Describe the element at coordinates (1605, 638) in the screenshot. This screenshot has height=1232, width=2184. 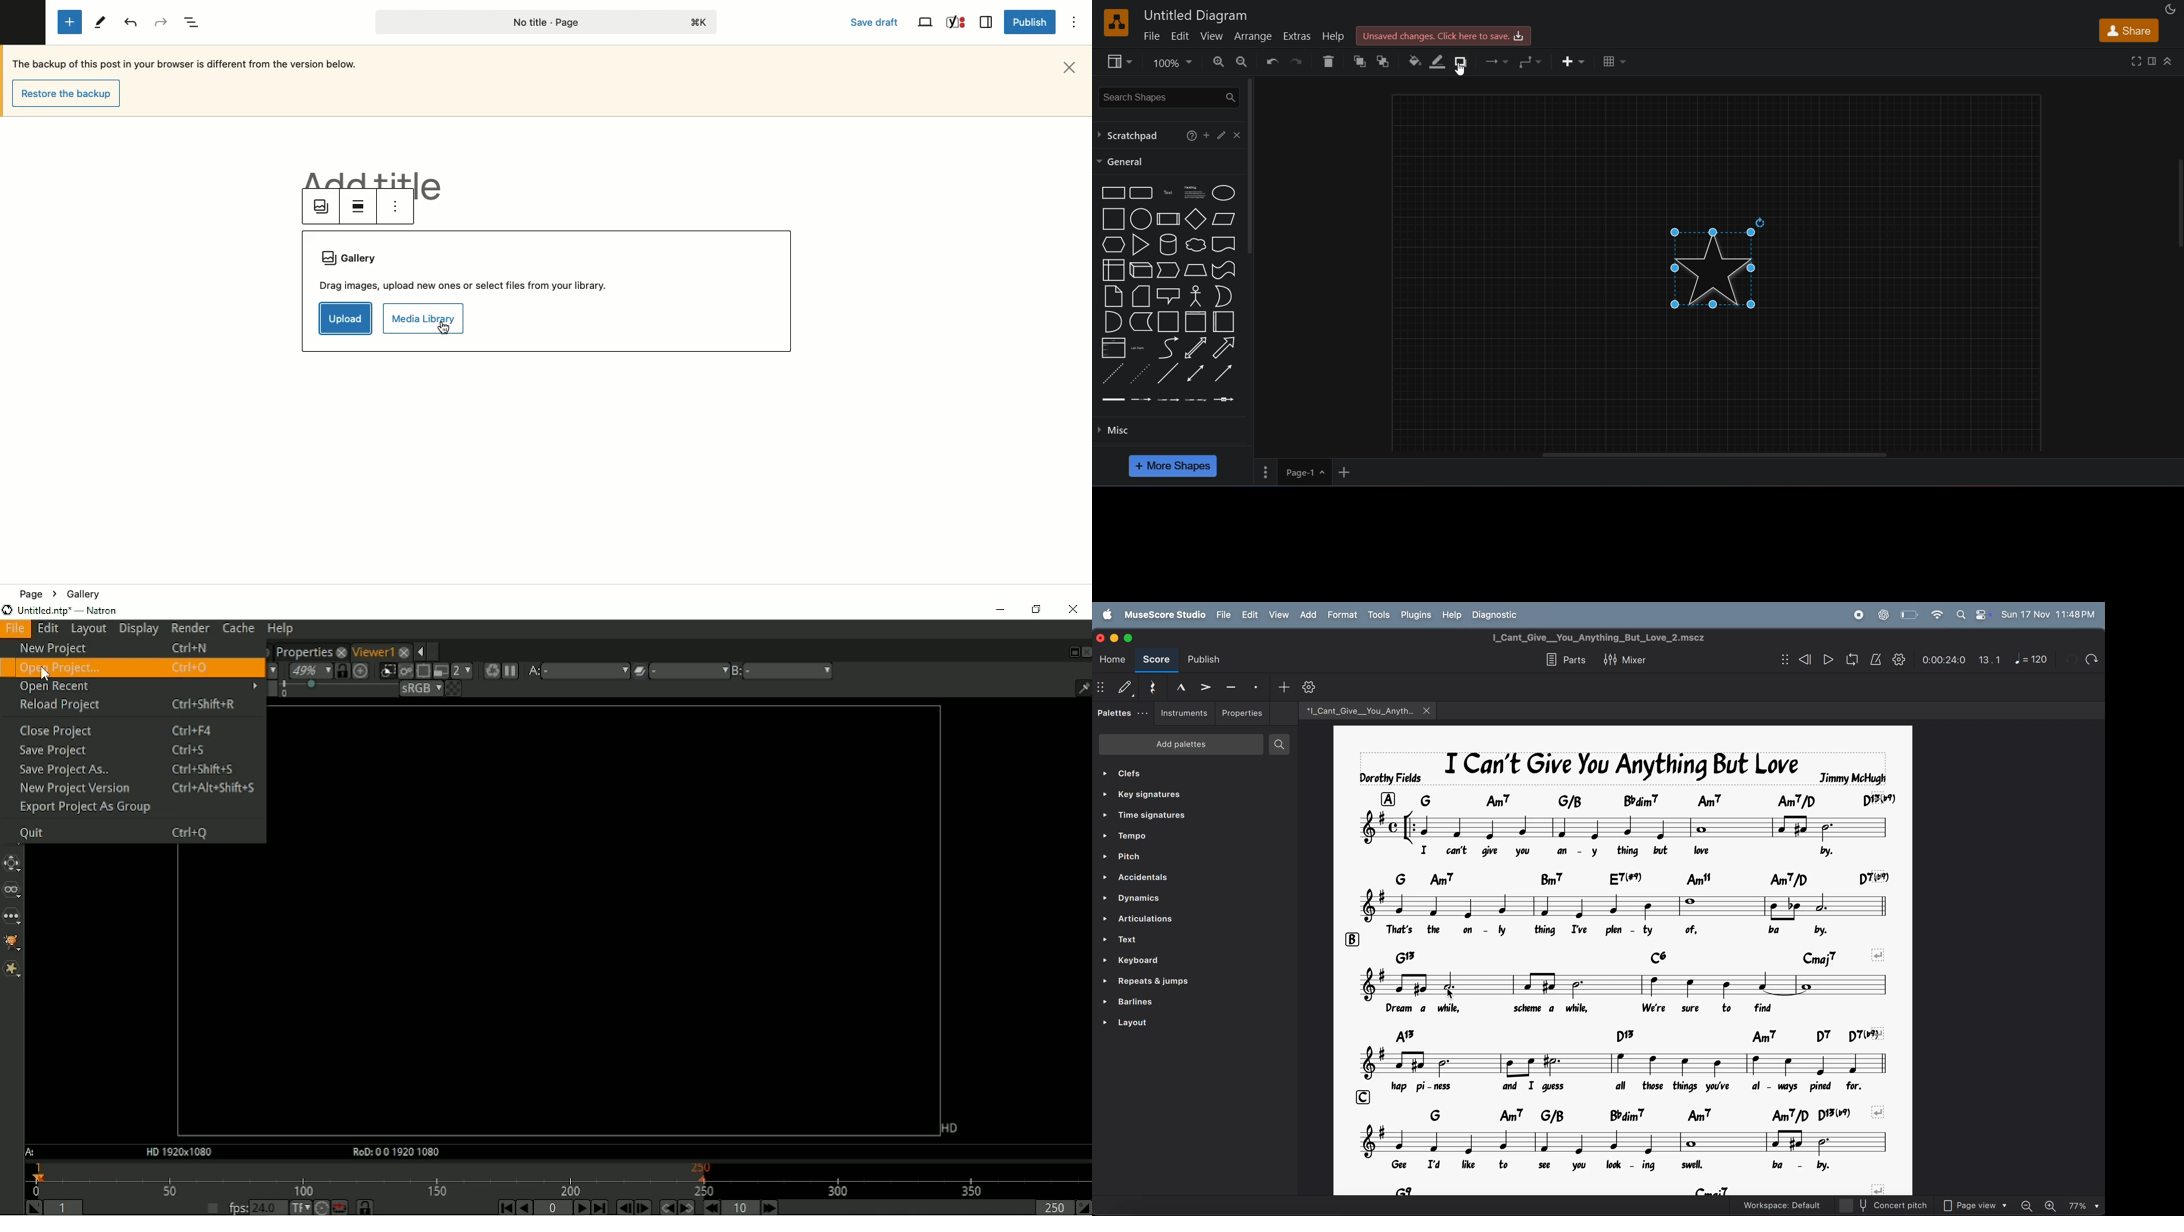
I see `title` at that location.